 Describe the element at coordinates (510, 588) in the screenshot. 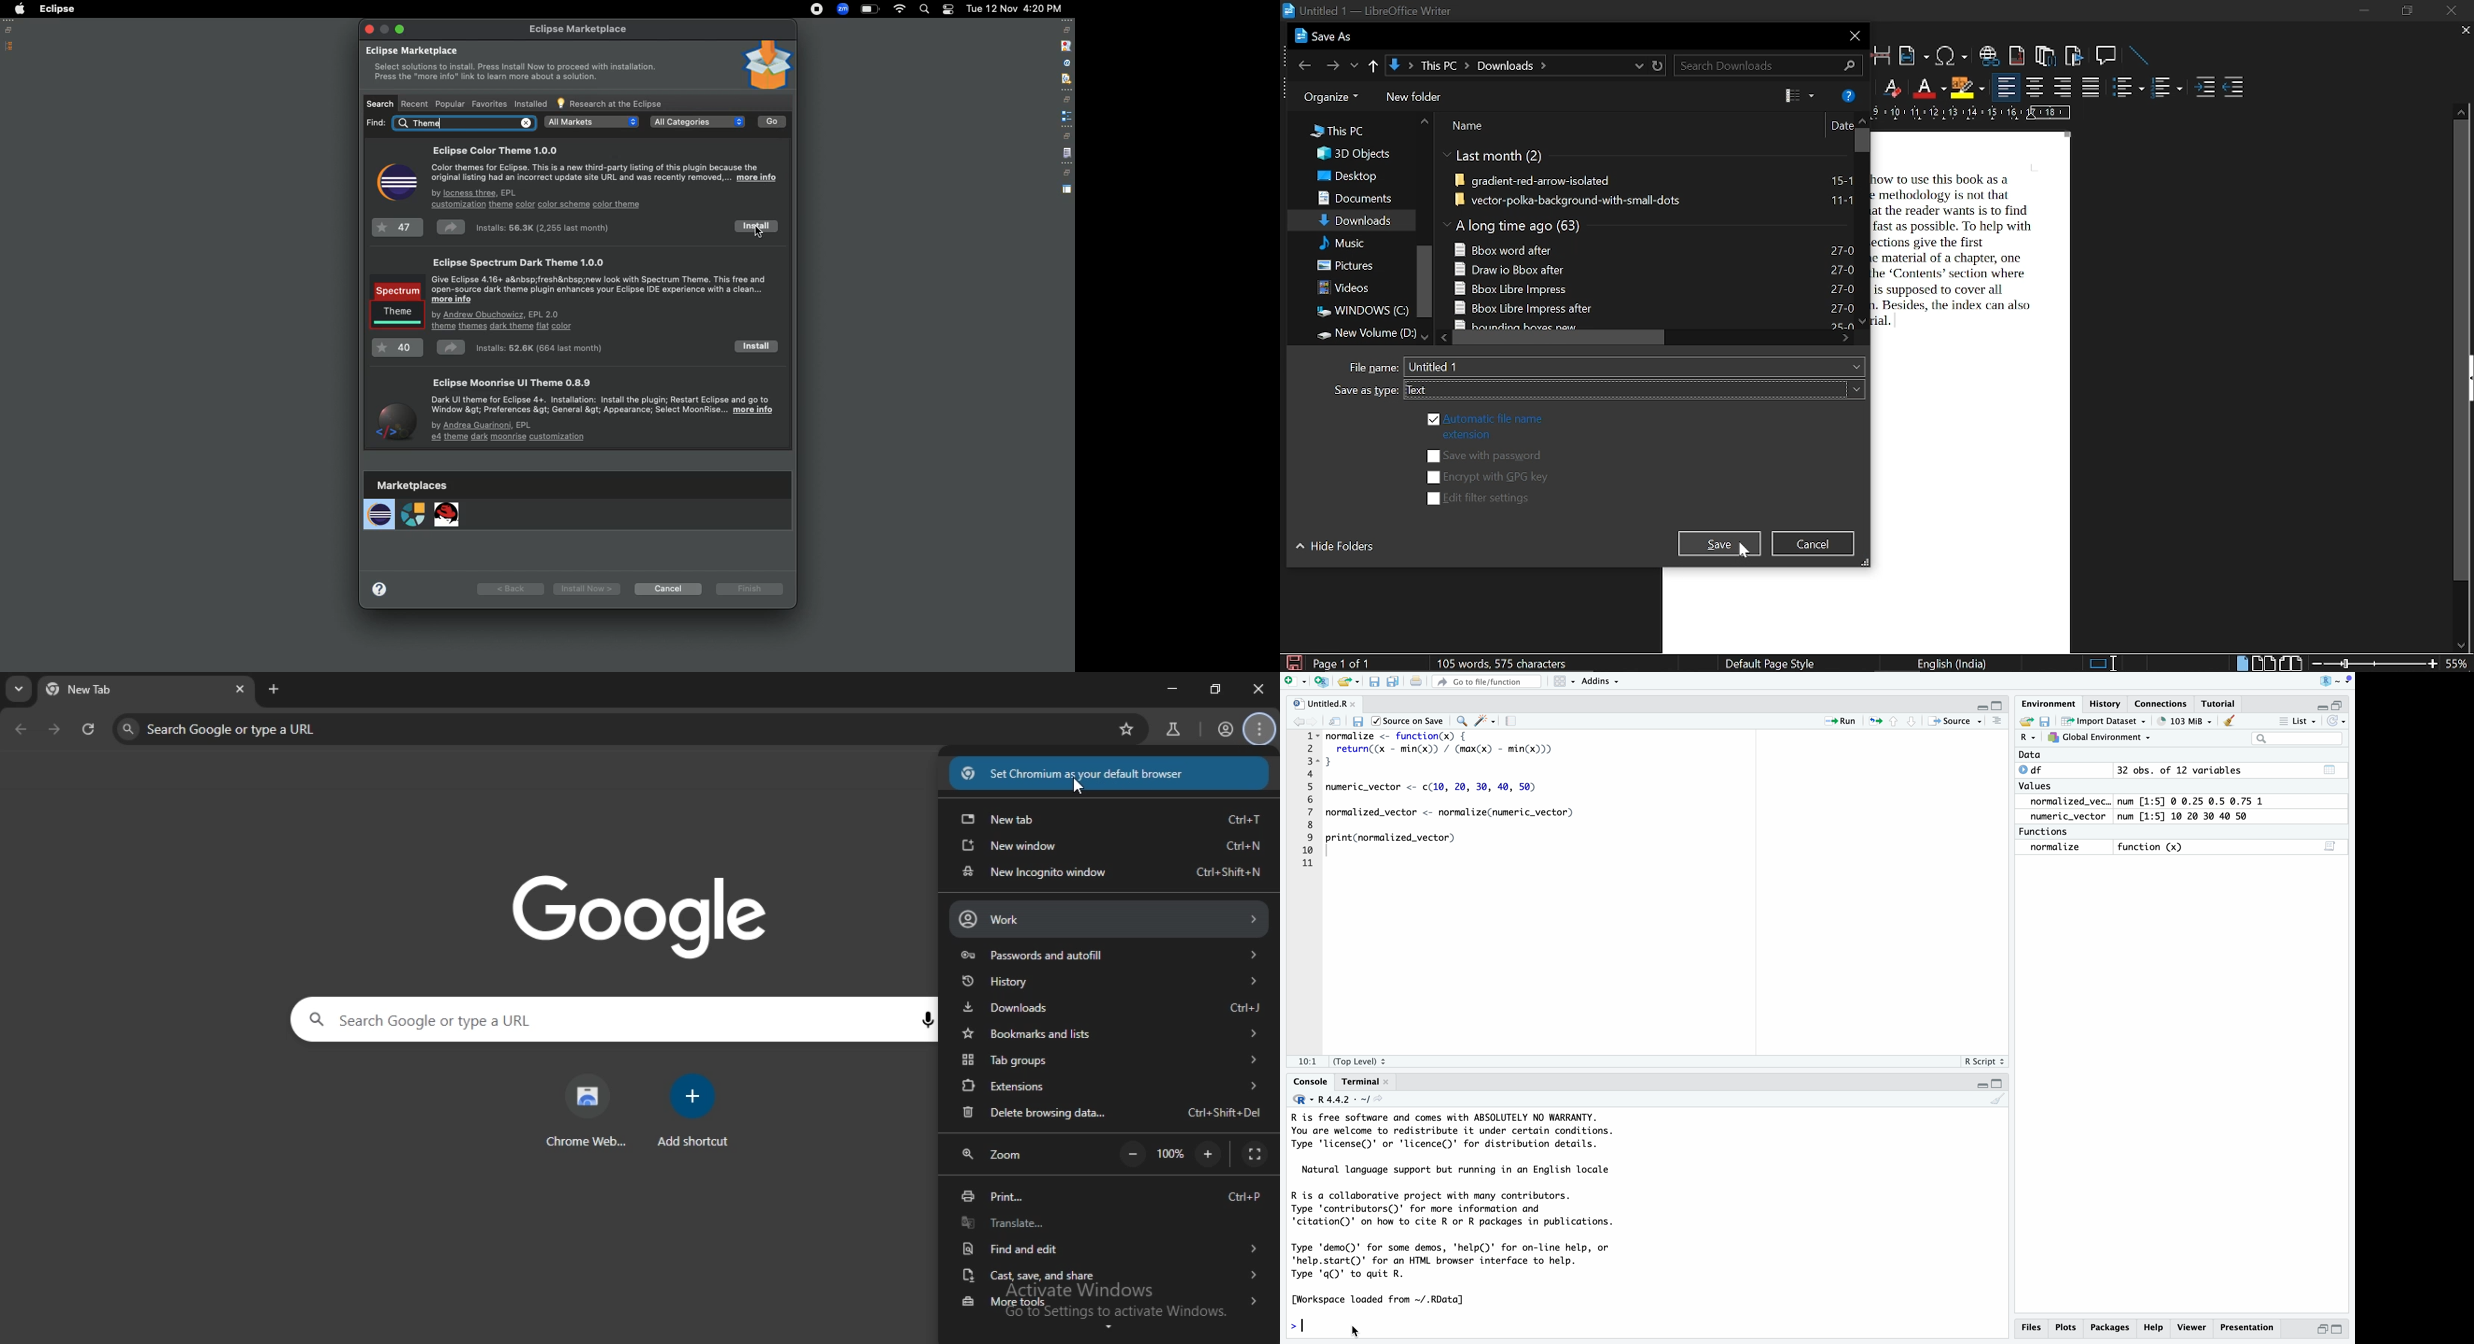

I see `Back` at that location.